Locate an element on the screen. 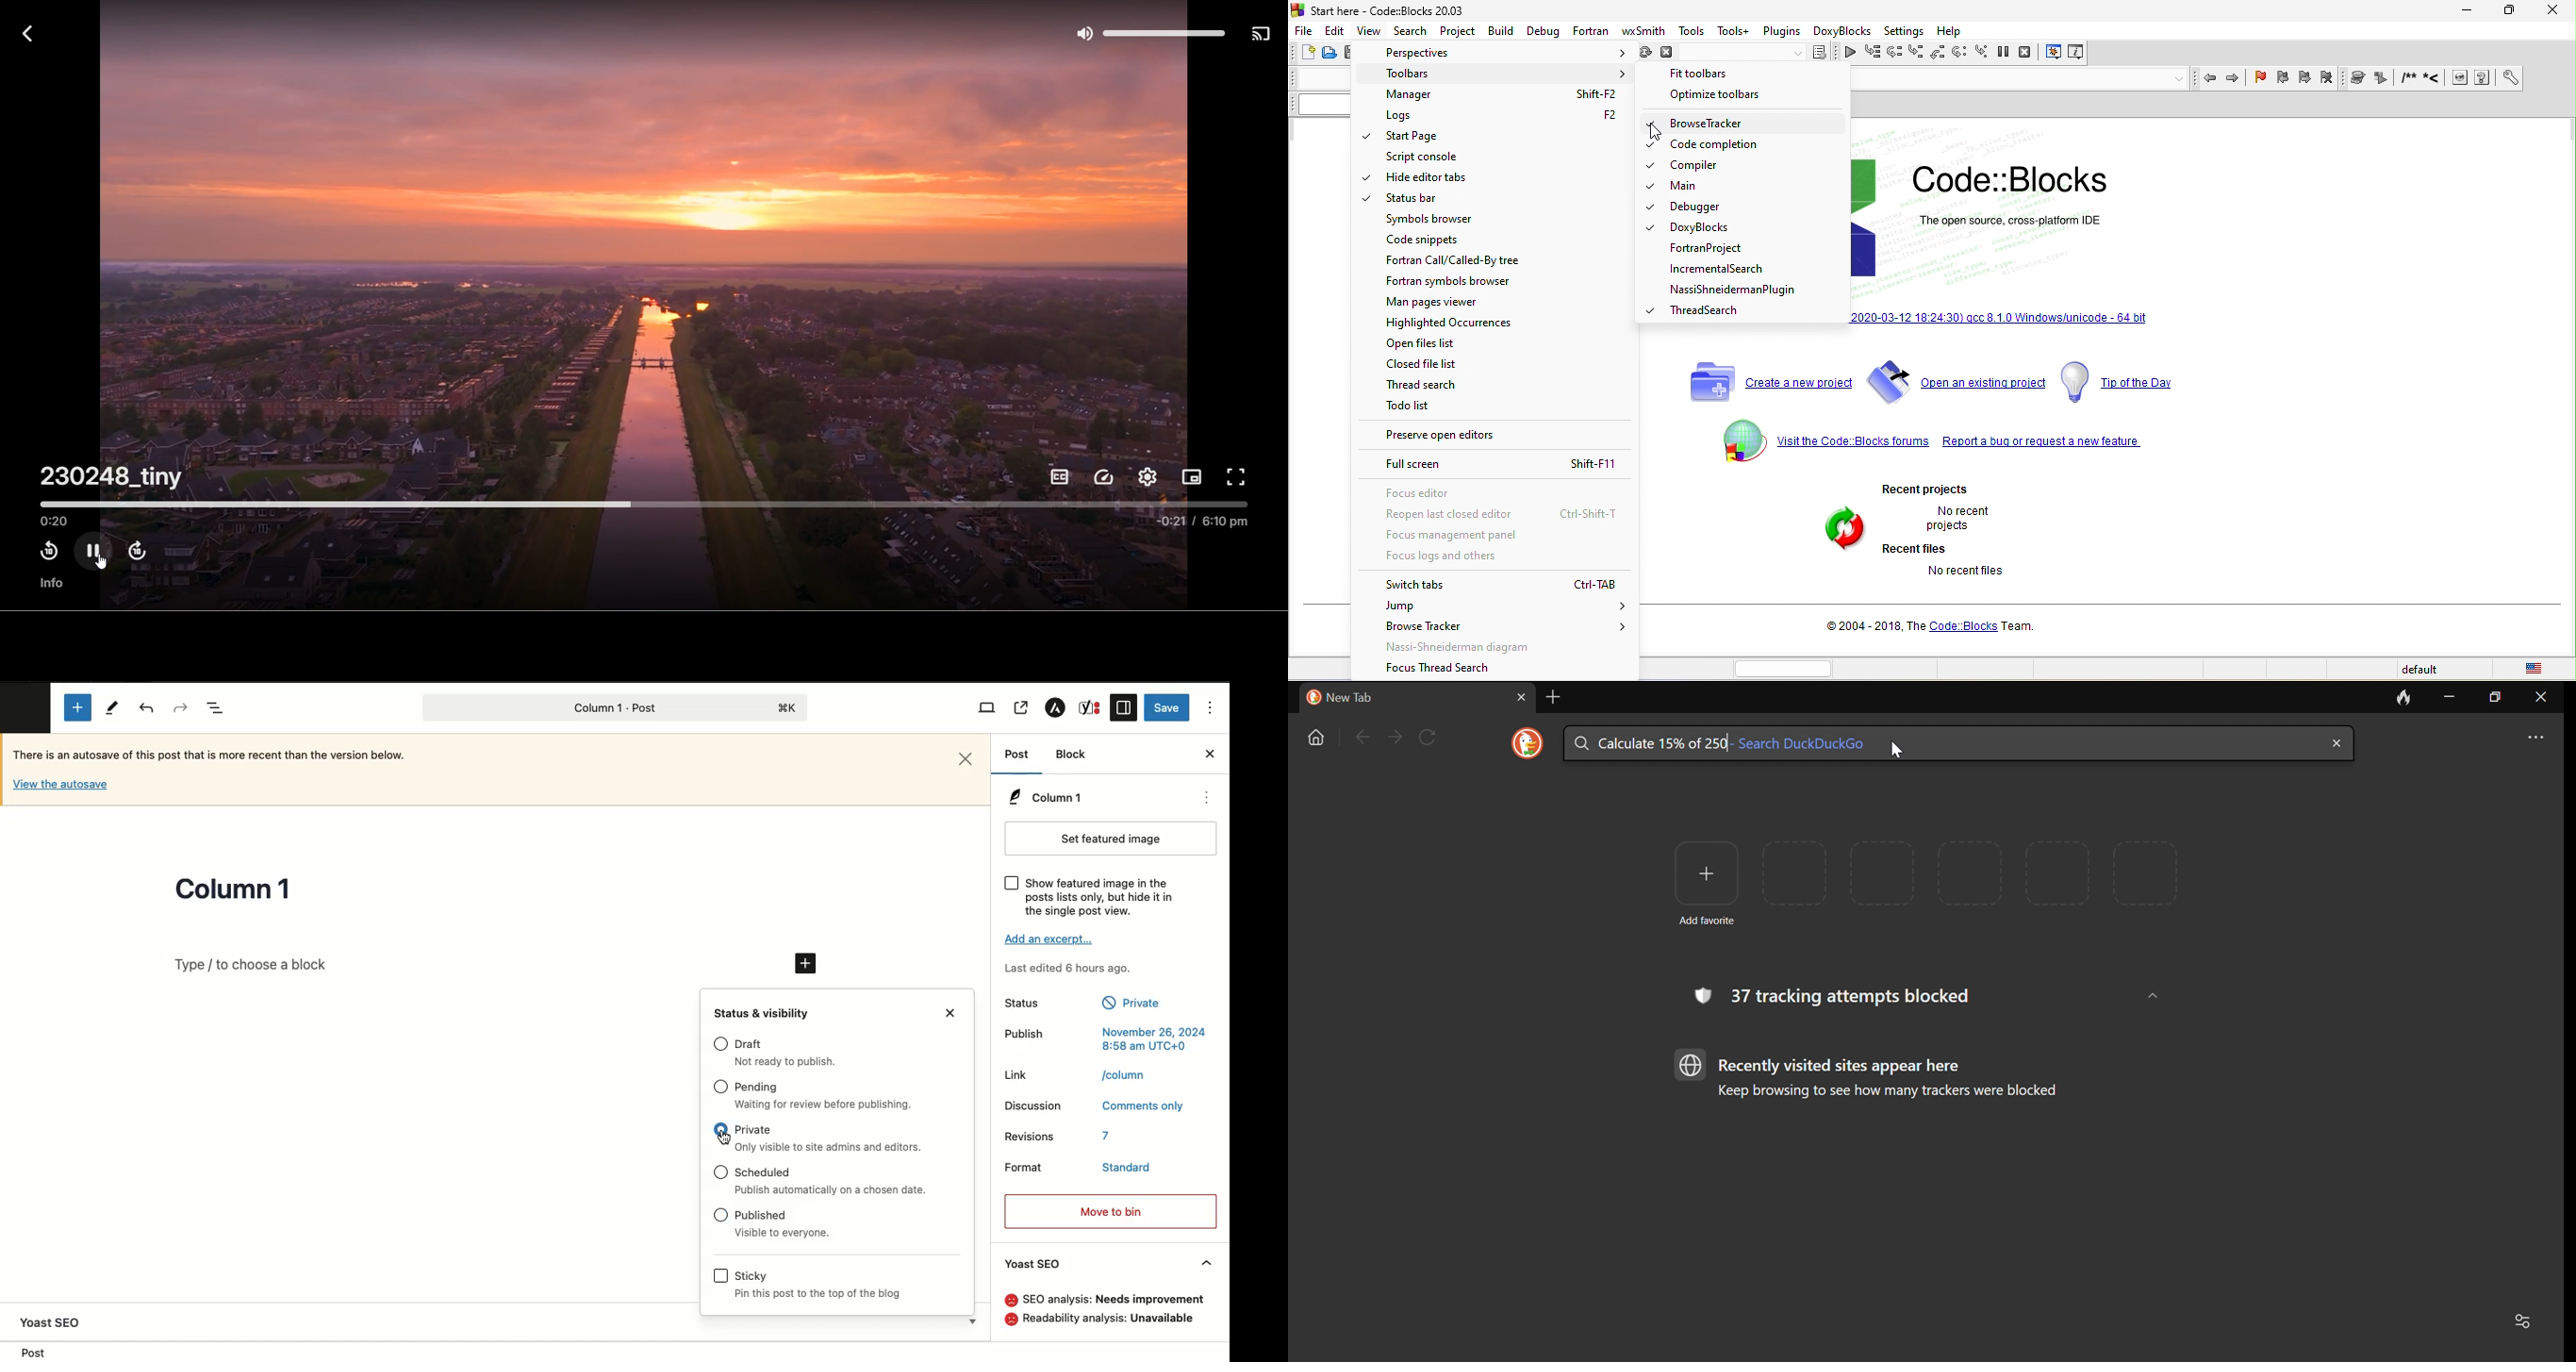 The height and width of the screenshot is (1372, 2576). fortran symbols browser is located at coordinates (1454, 284).